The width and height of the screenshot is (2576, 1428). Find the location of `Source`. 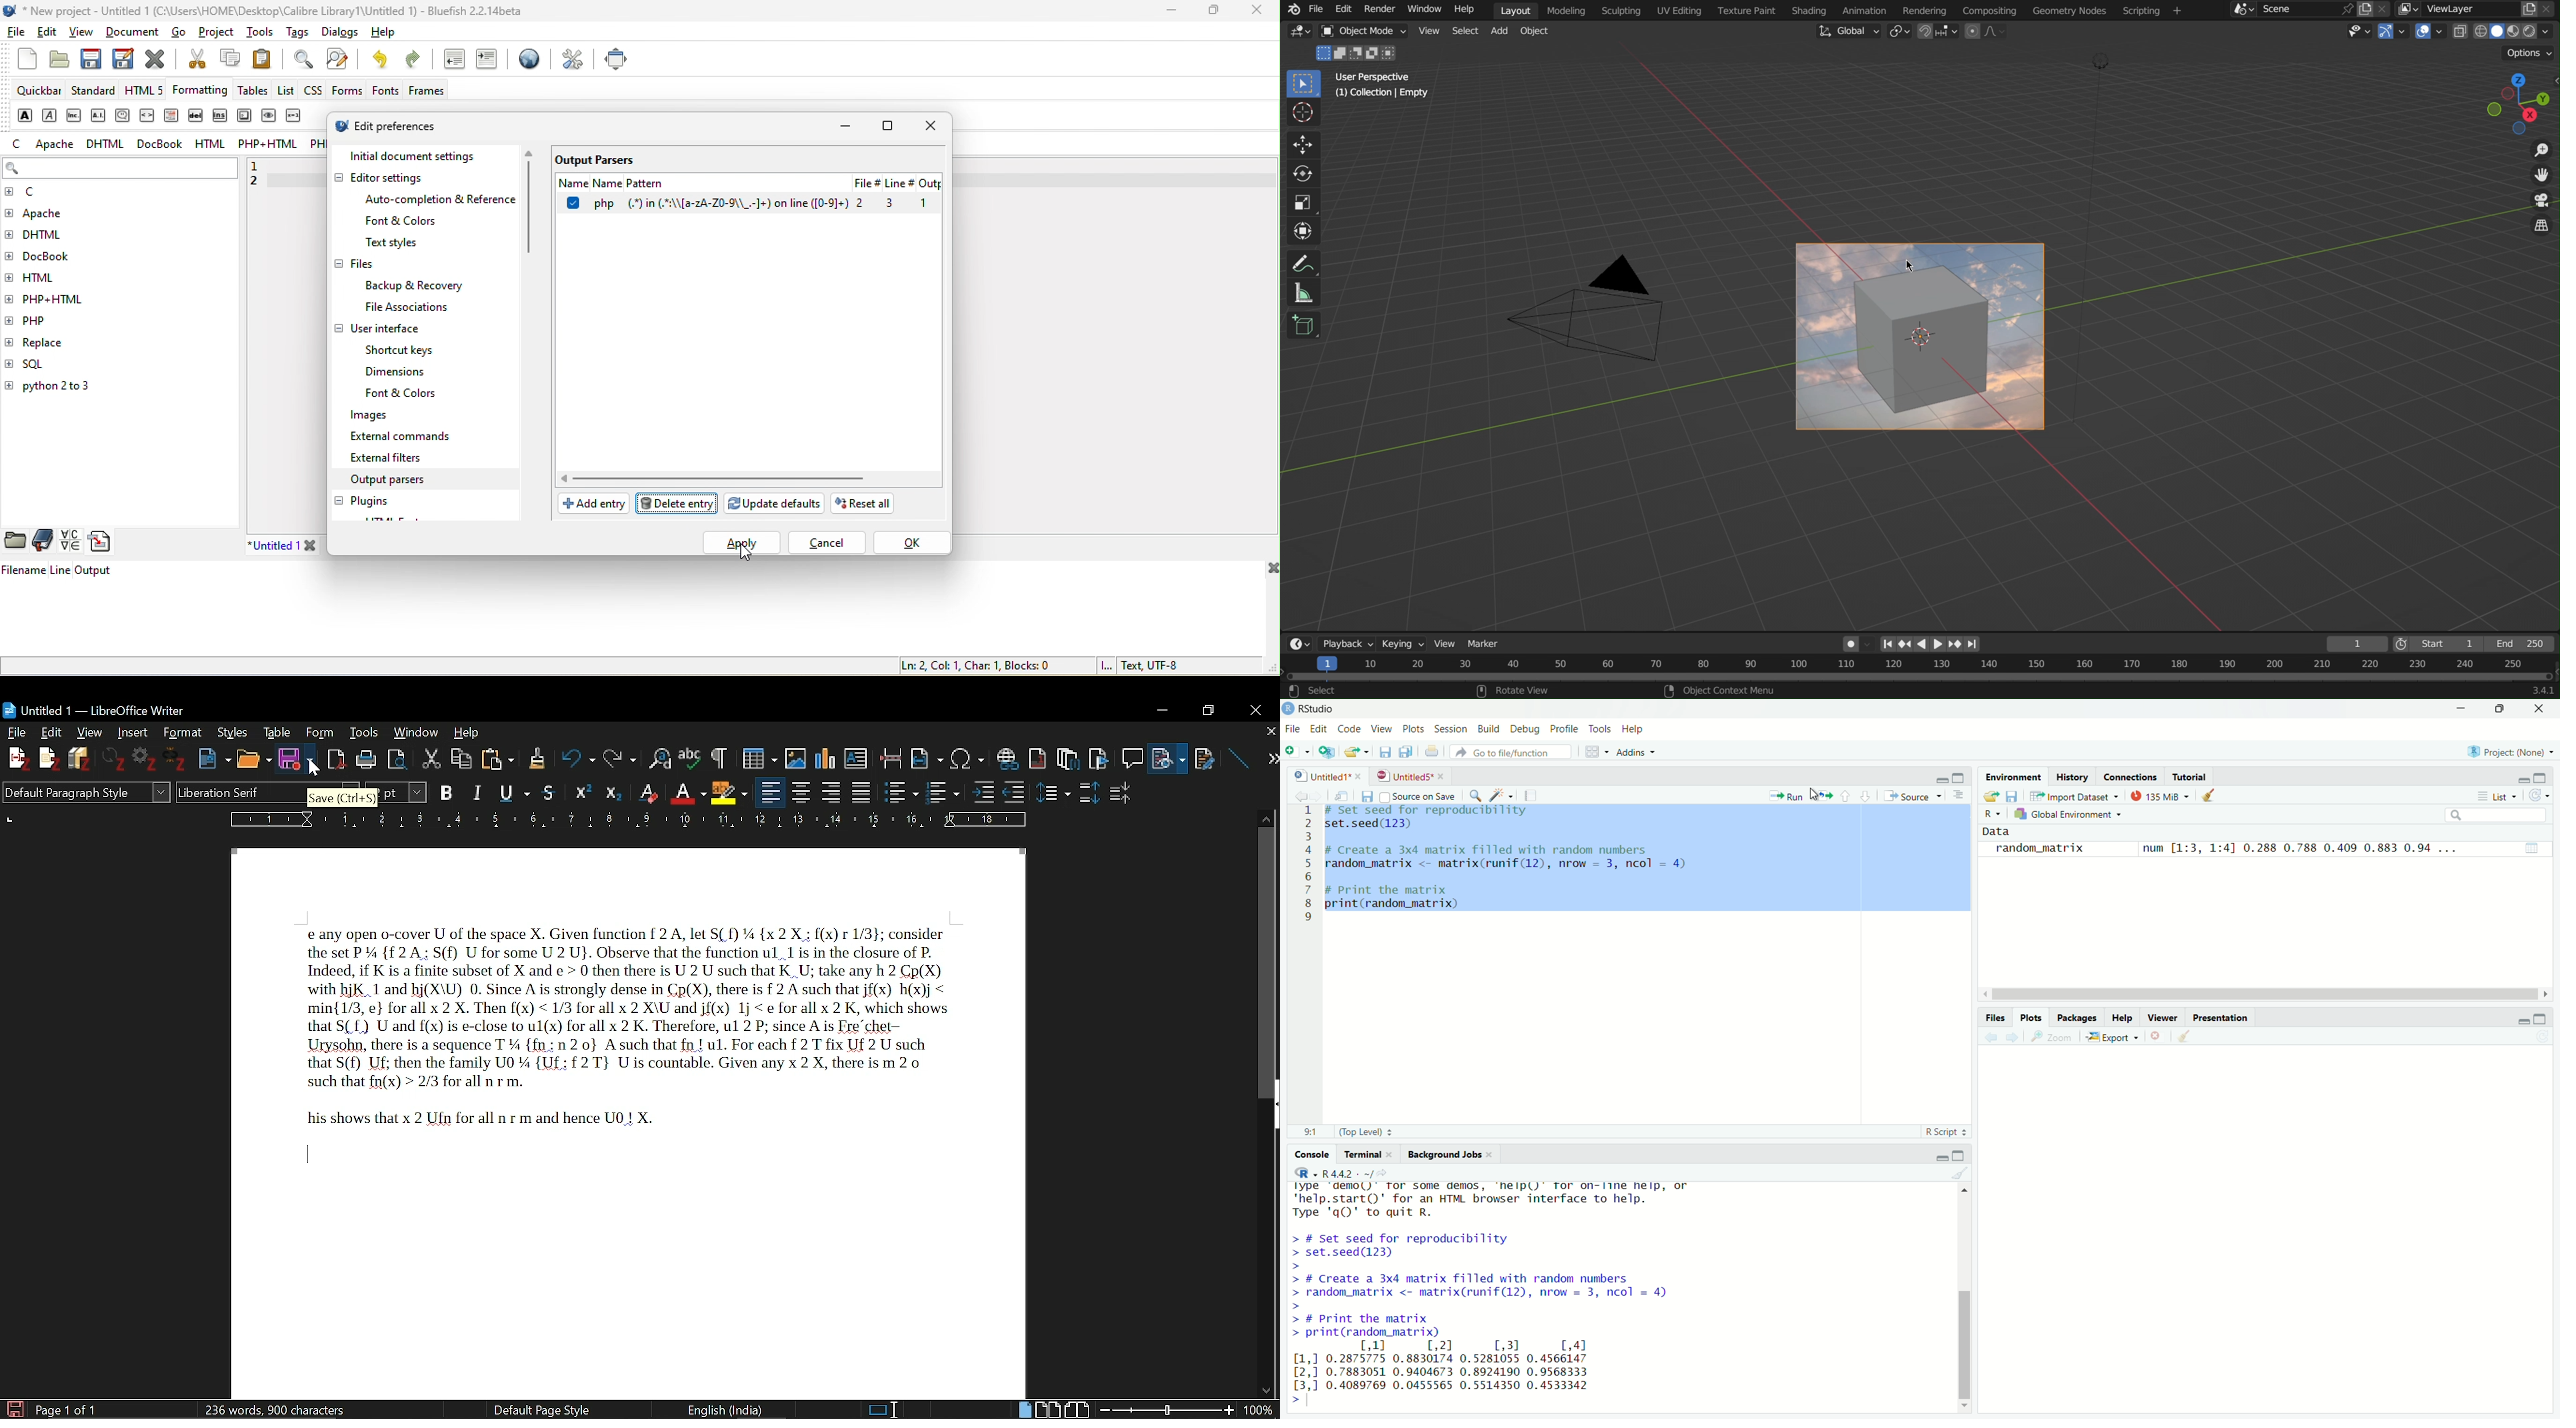

Source is located at coordinates (1915, 794).